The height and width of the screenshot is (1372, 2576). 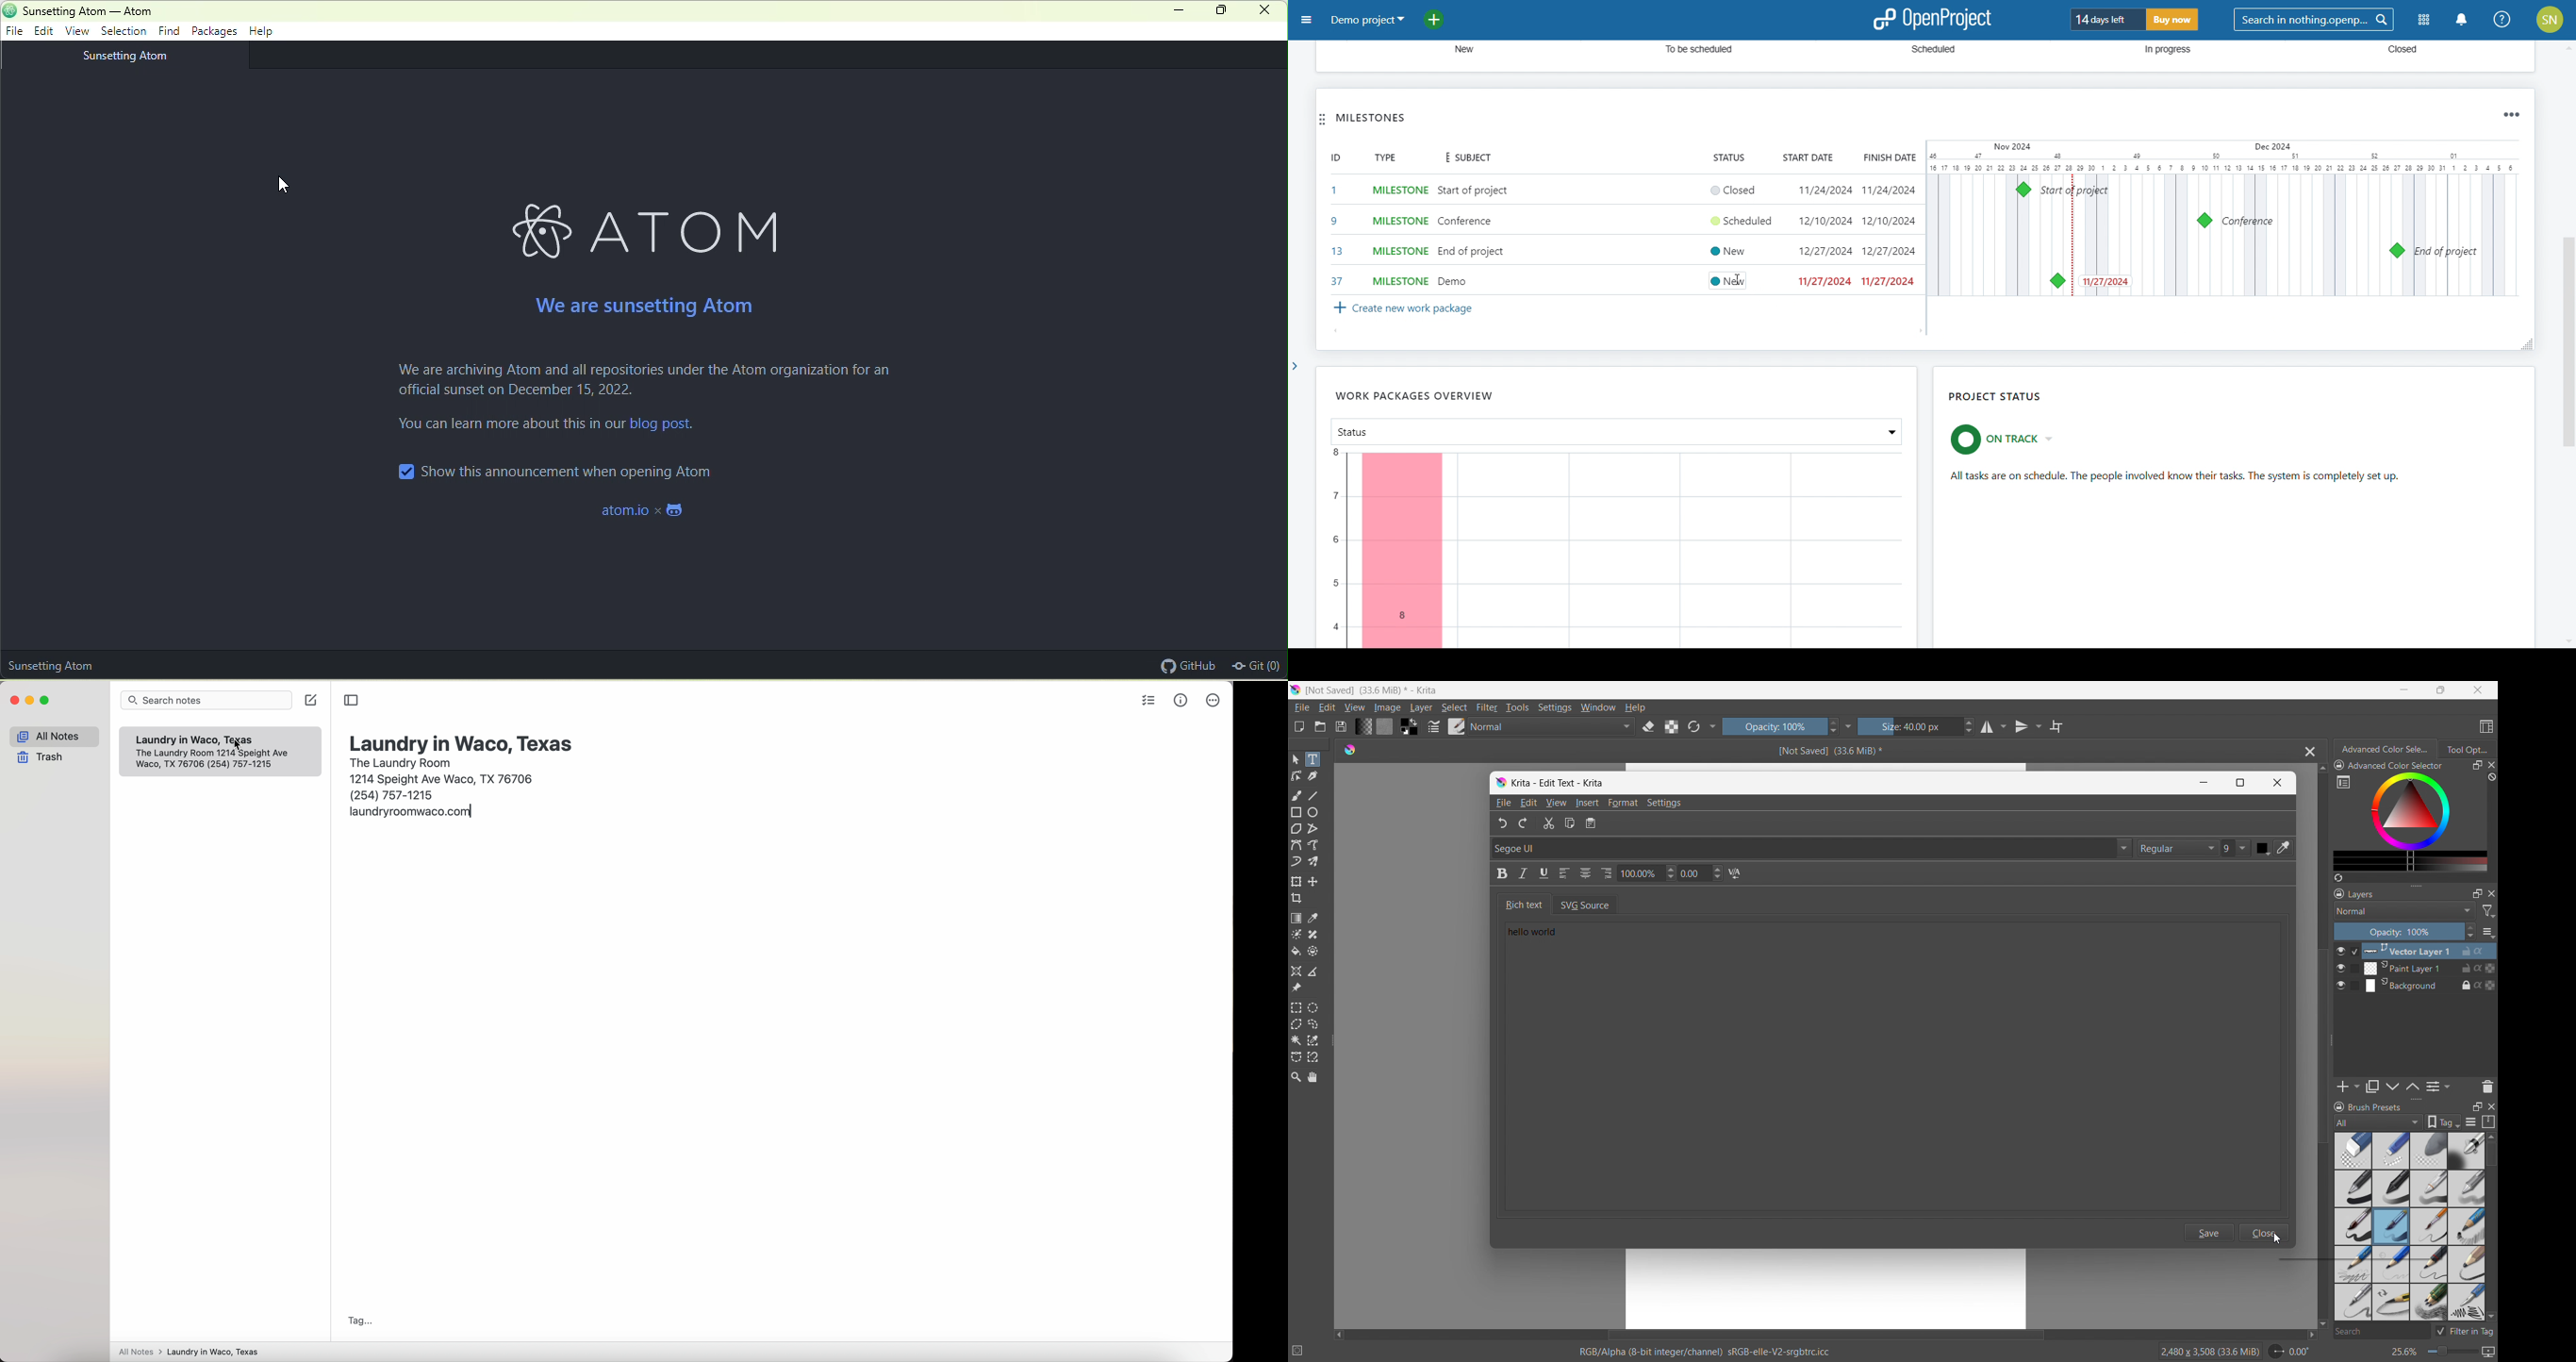 I want to click on size, so click(x=1916, y=726).